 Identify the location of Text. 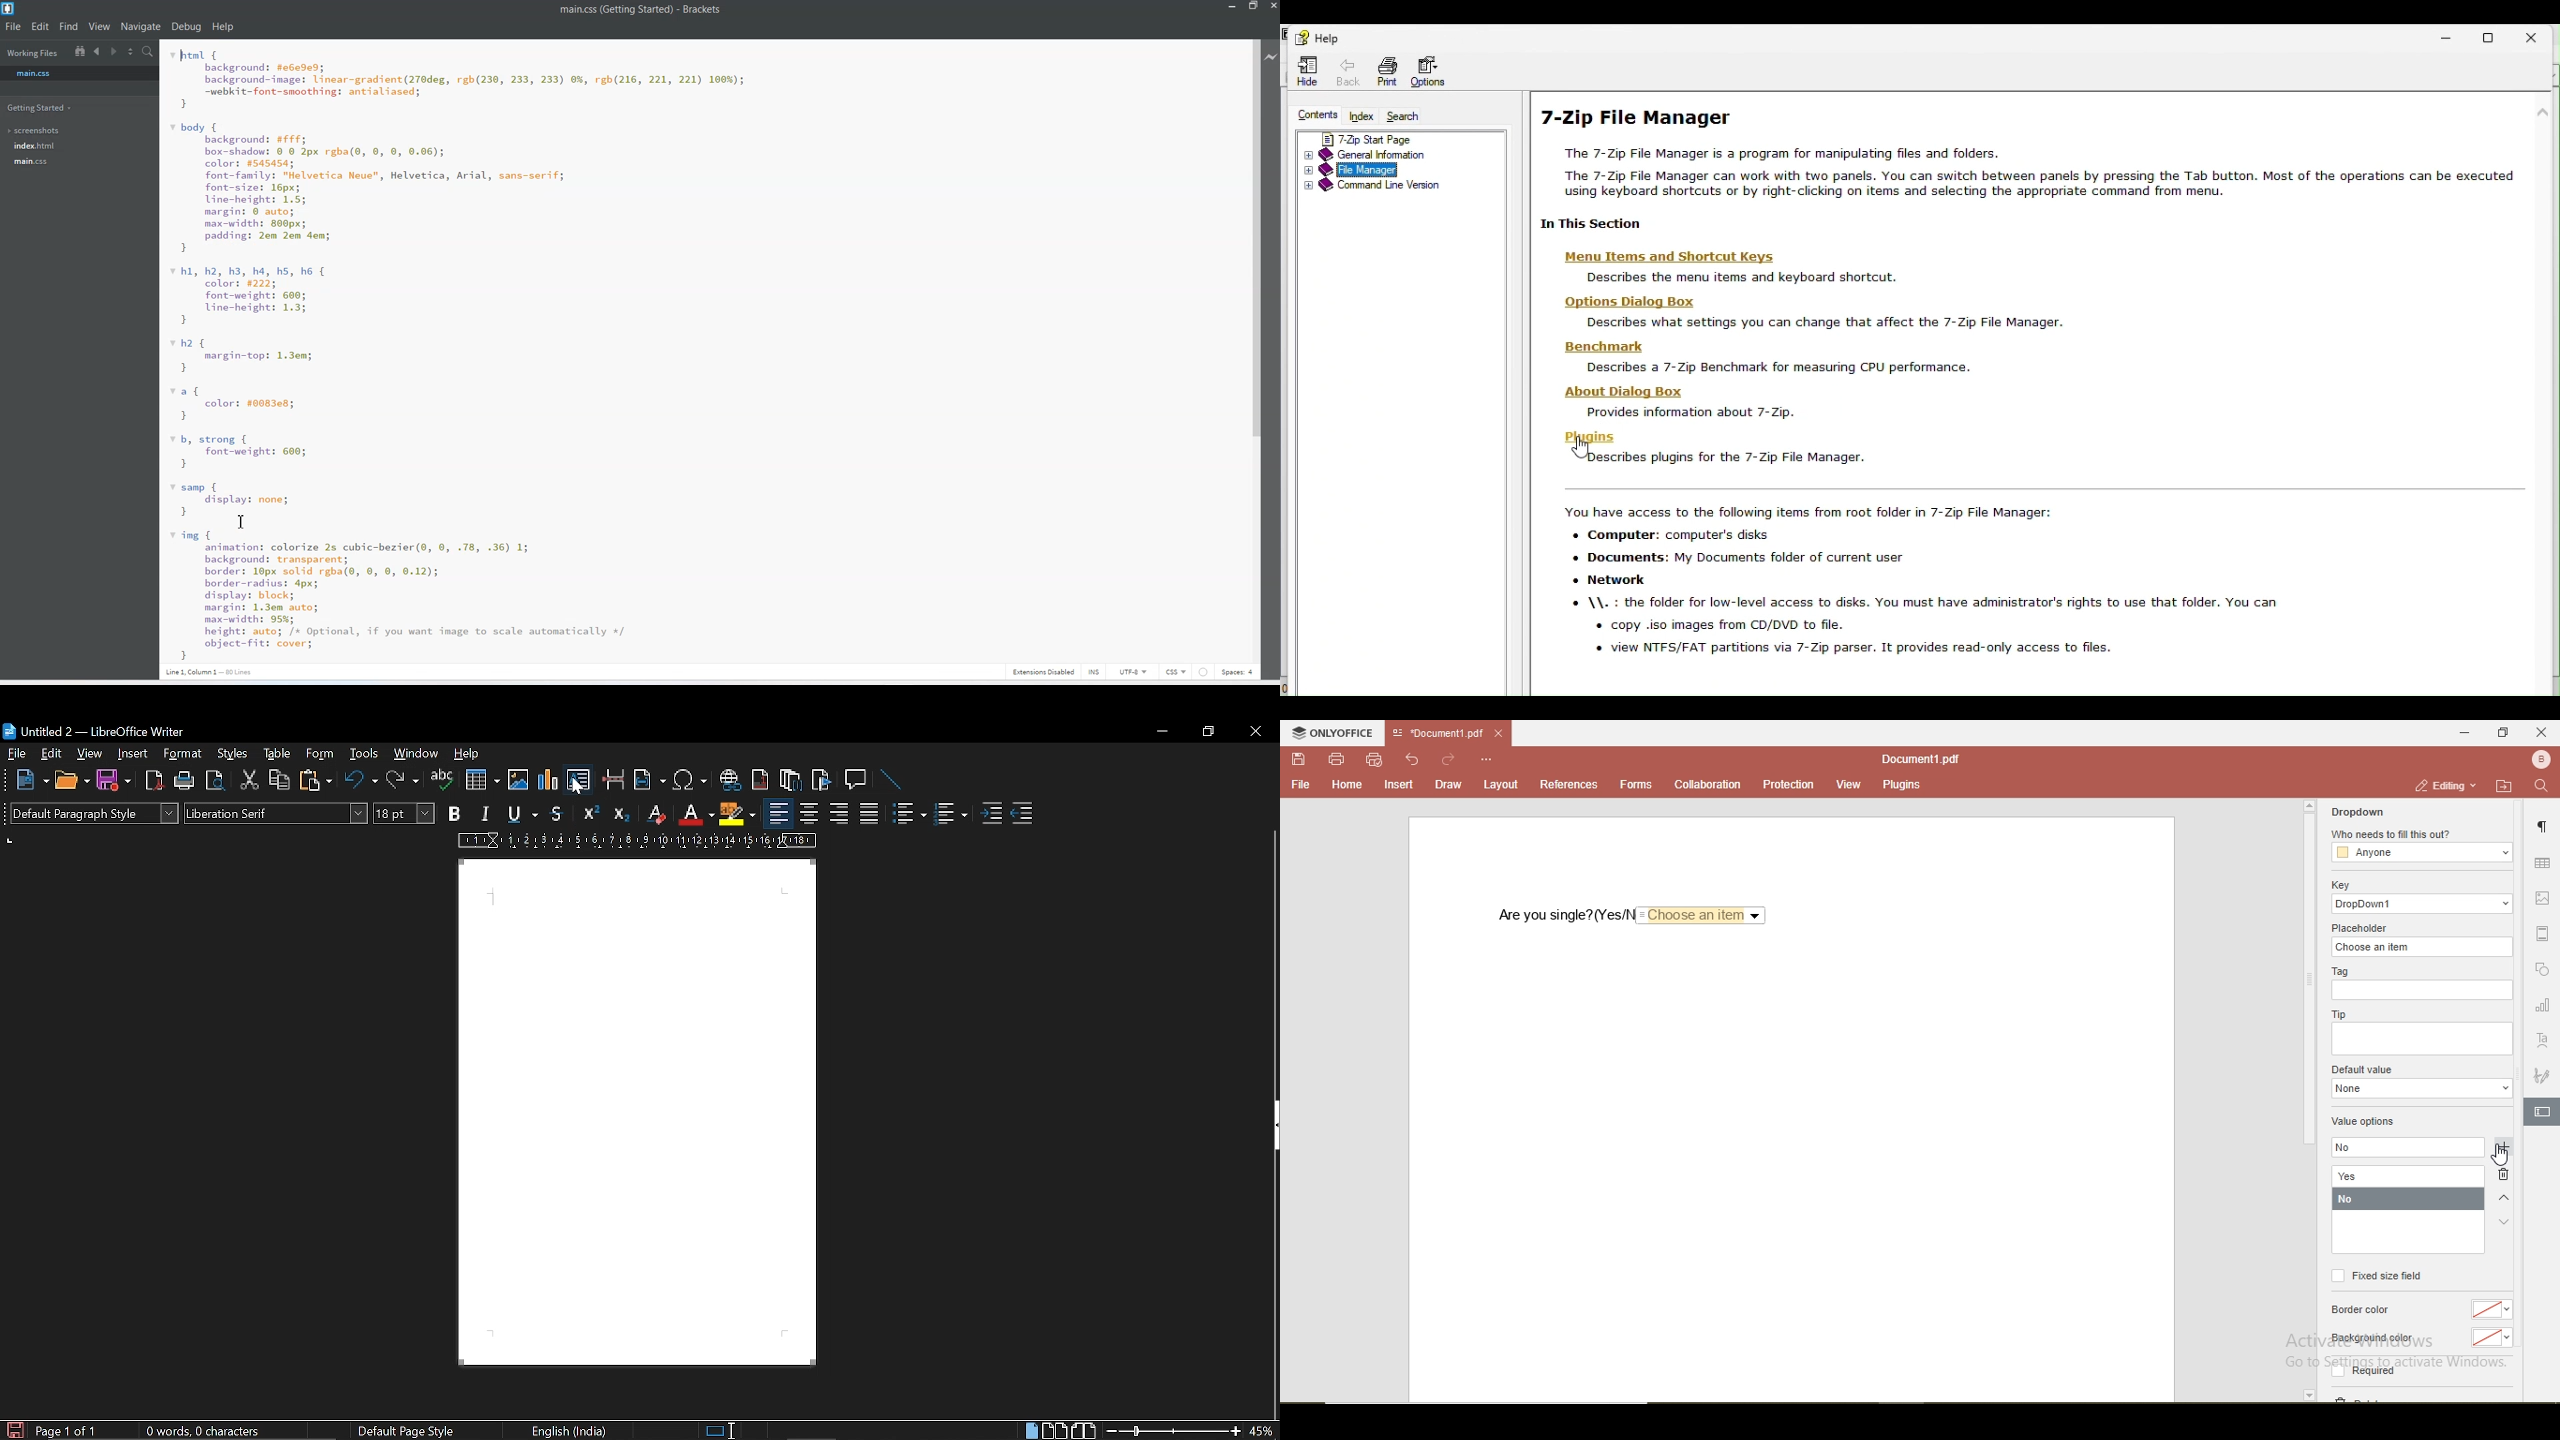
(460, 349).